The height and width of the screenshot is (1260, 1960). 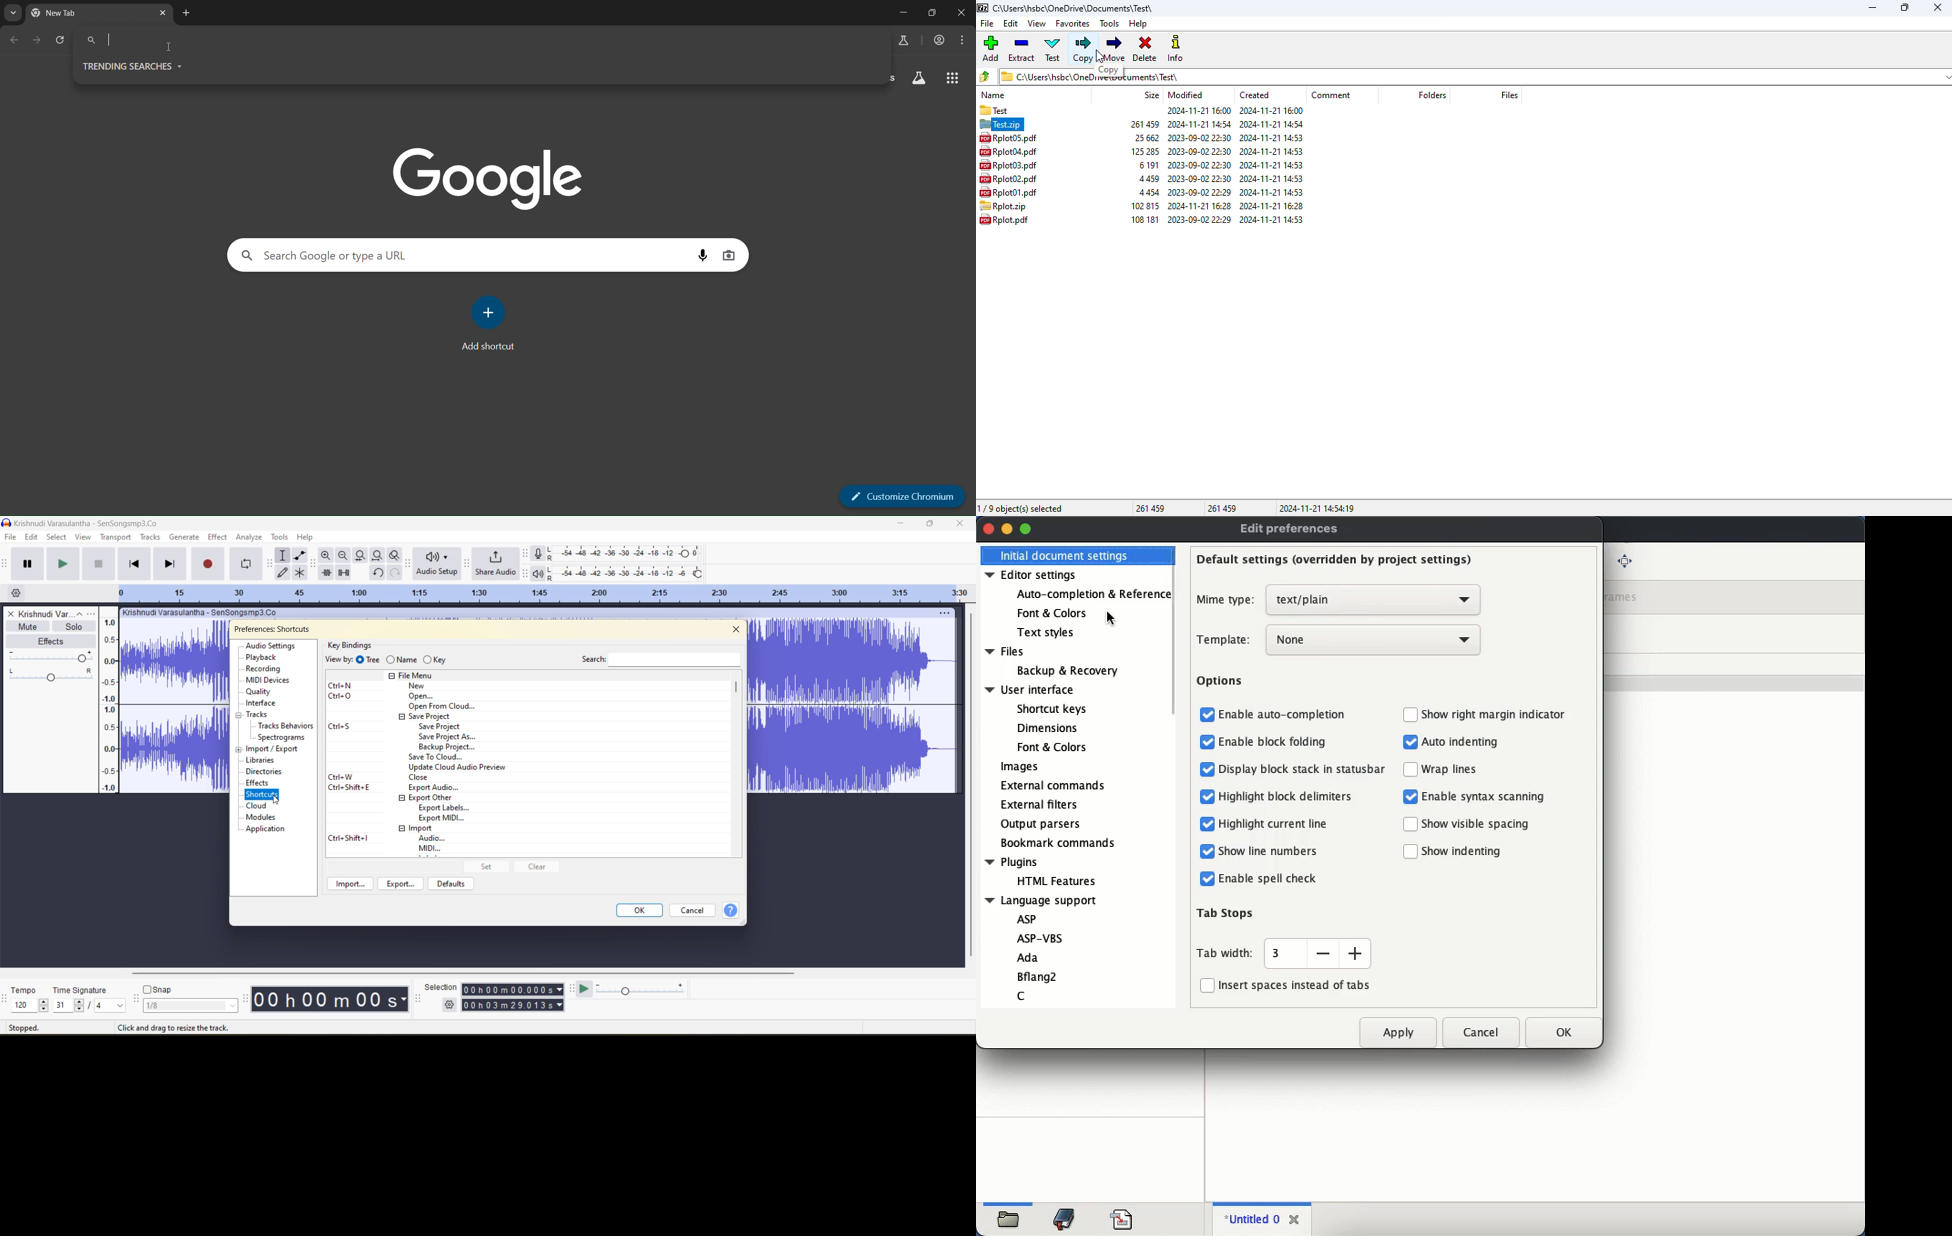 What do you see at coordinates (12, 614) in the screenshot?
I see `delete track` at bounding box center [12, 614].